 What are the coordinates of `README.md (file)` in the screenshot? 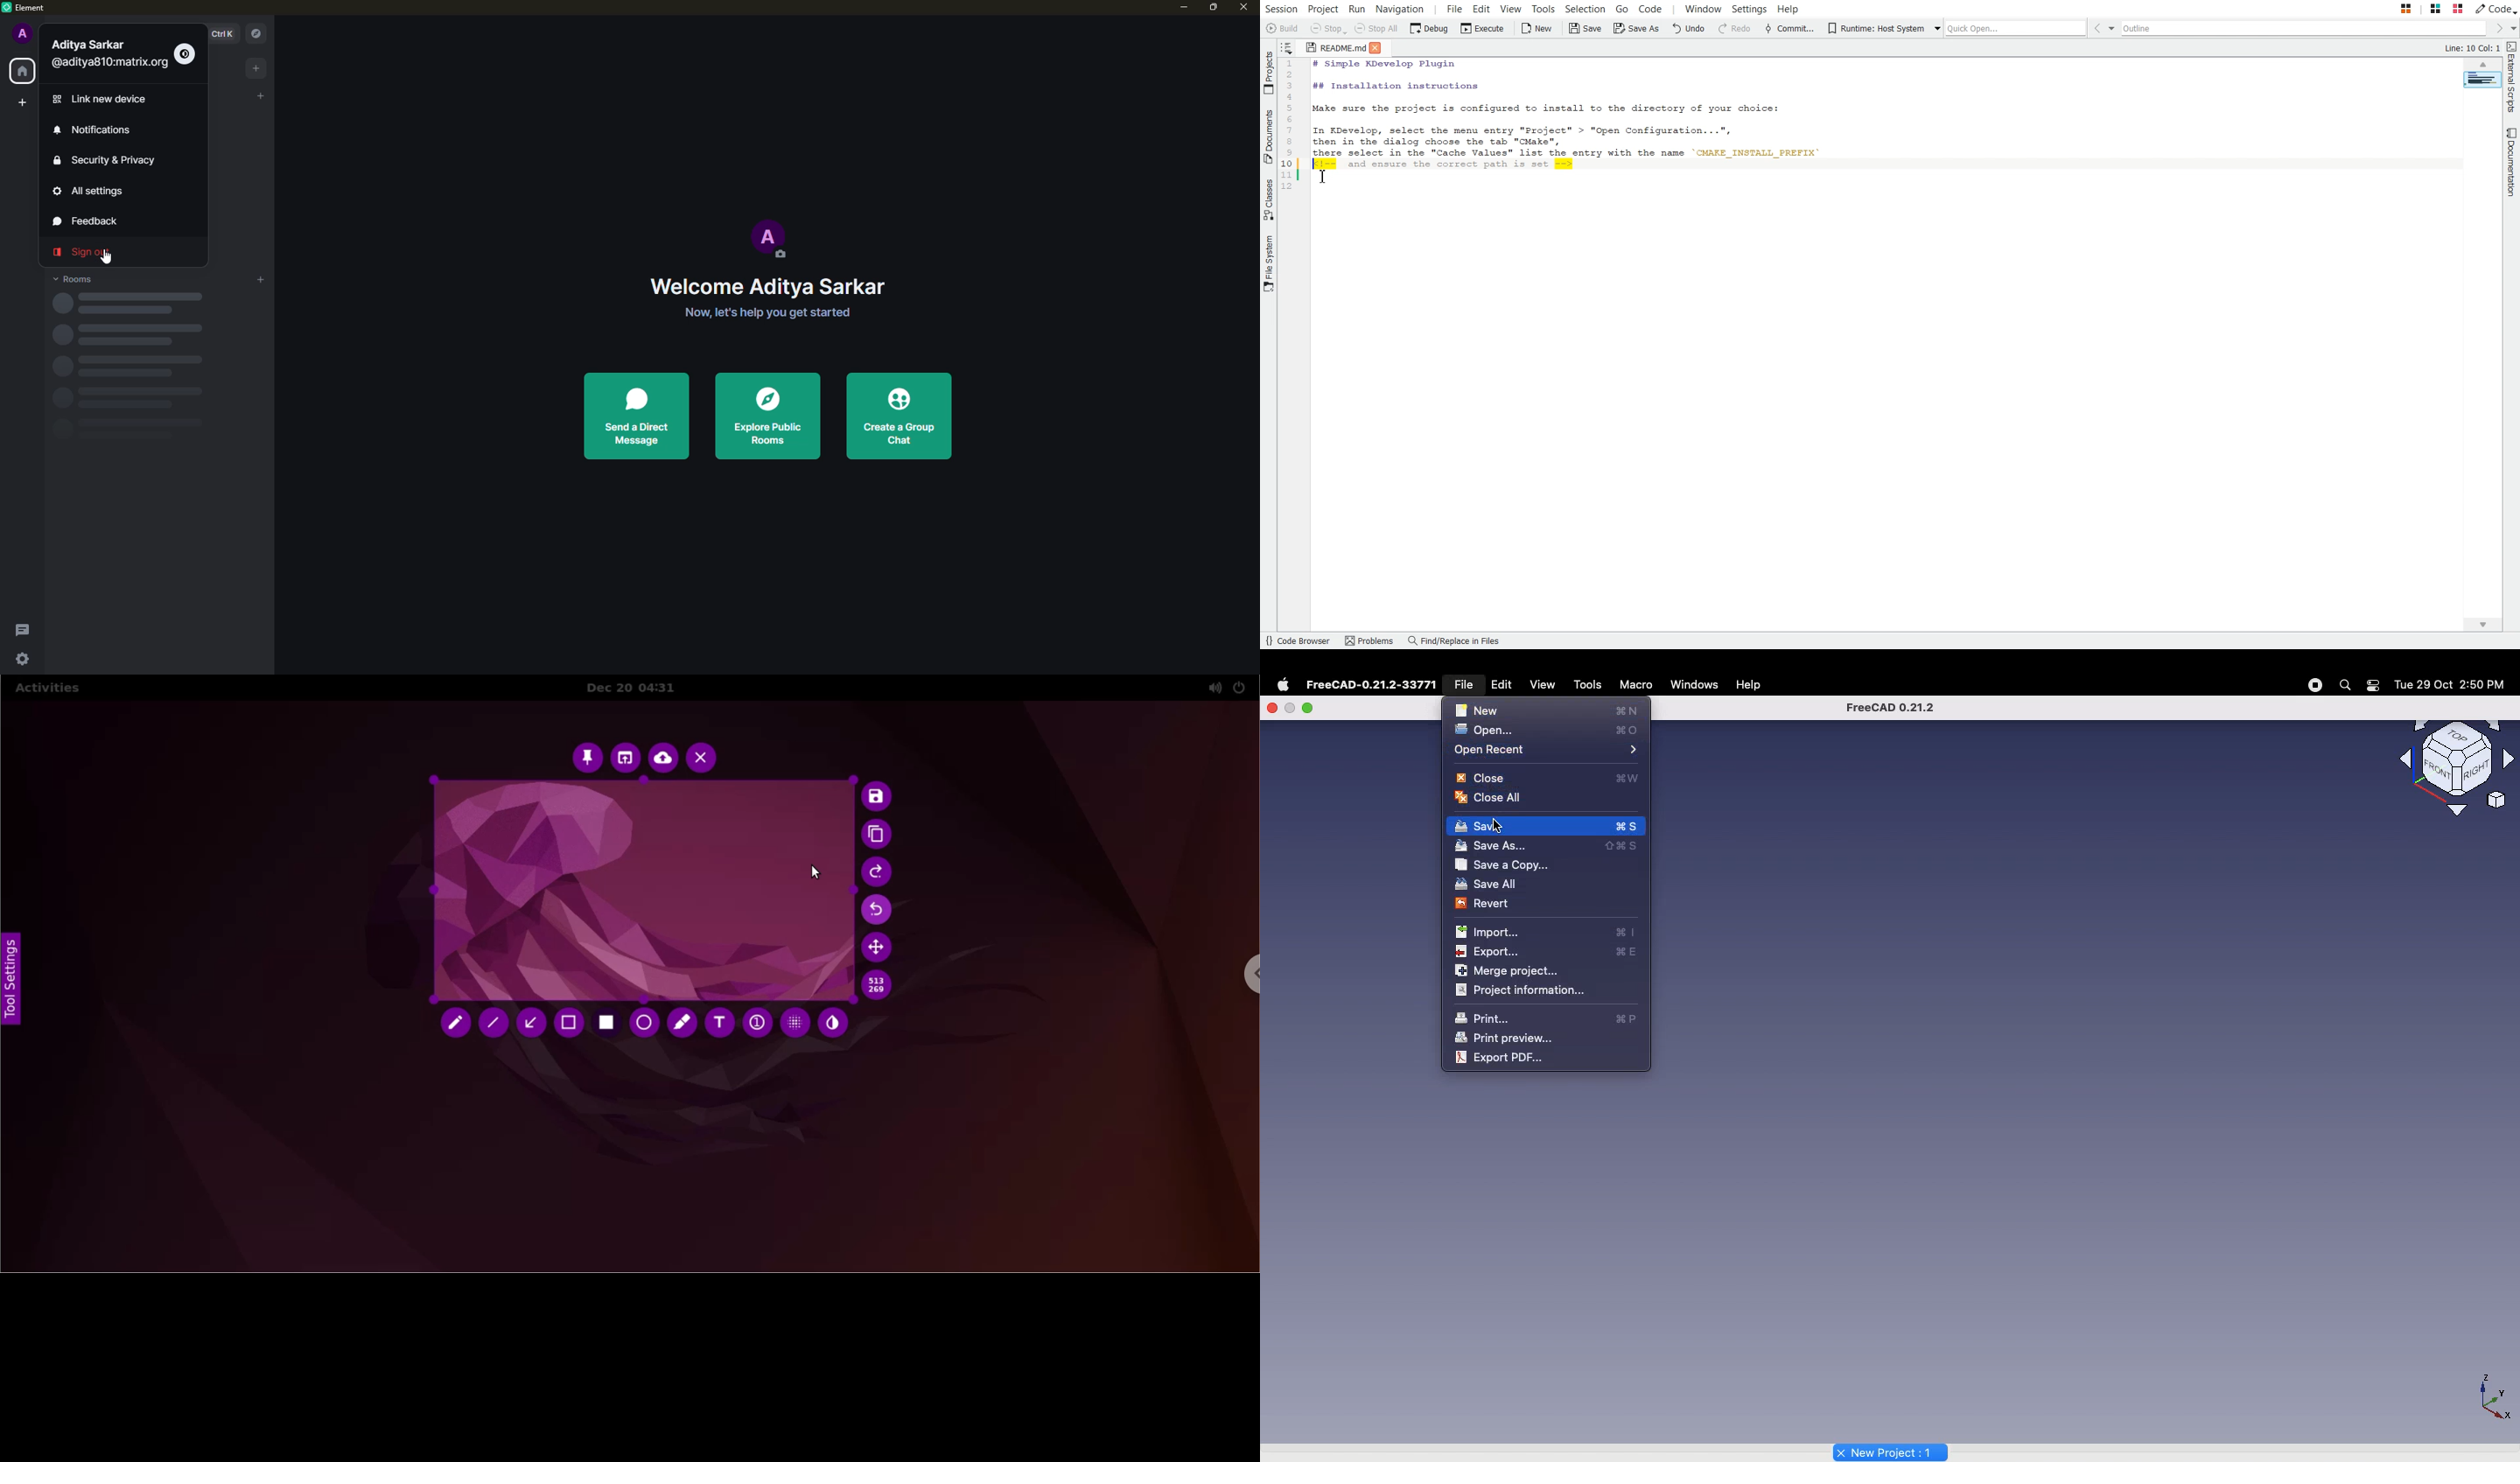 It's located at (1332, 47).